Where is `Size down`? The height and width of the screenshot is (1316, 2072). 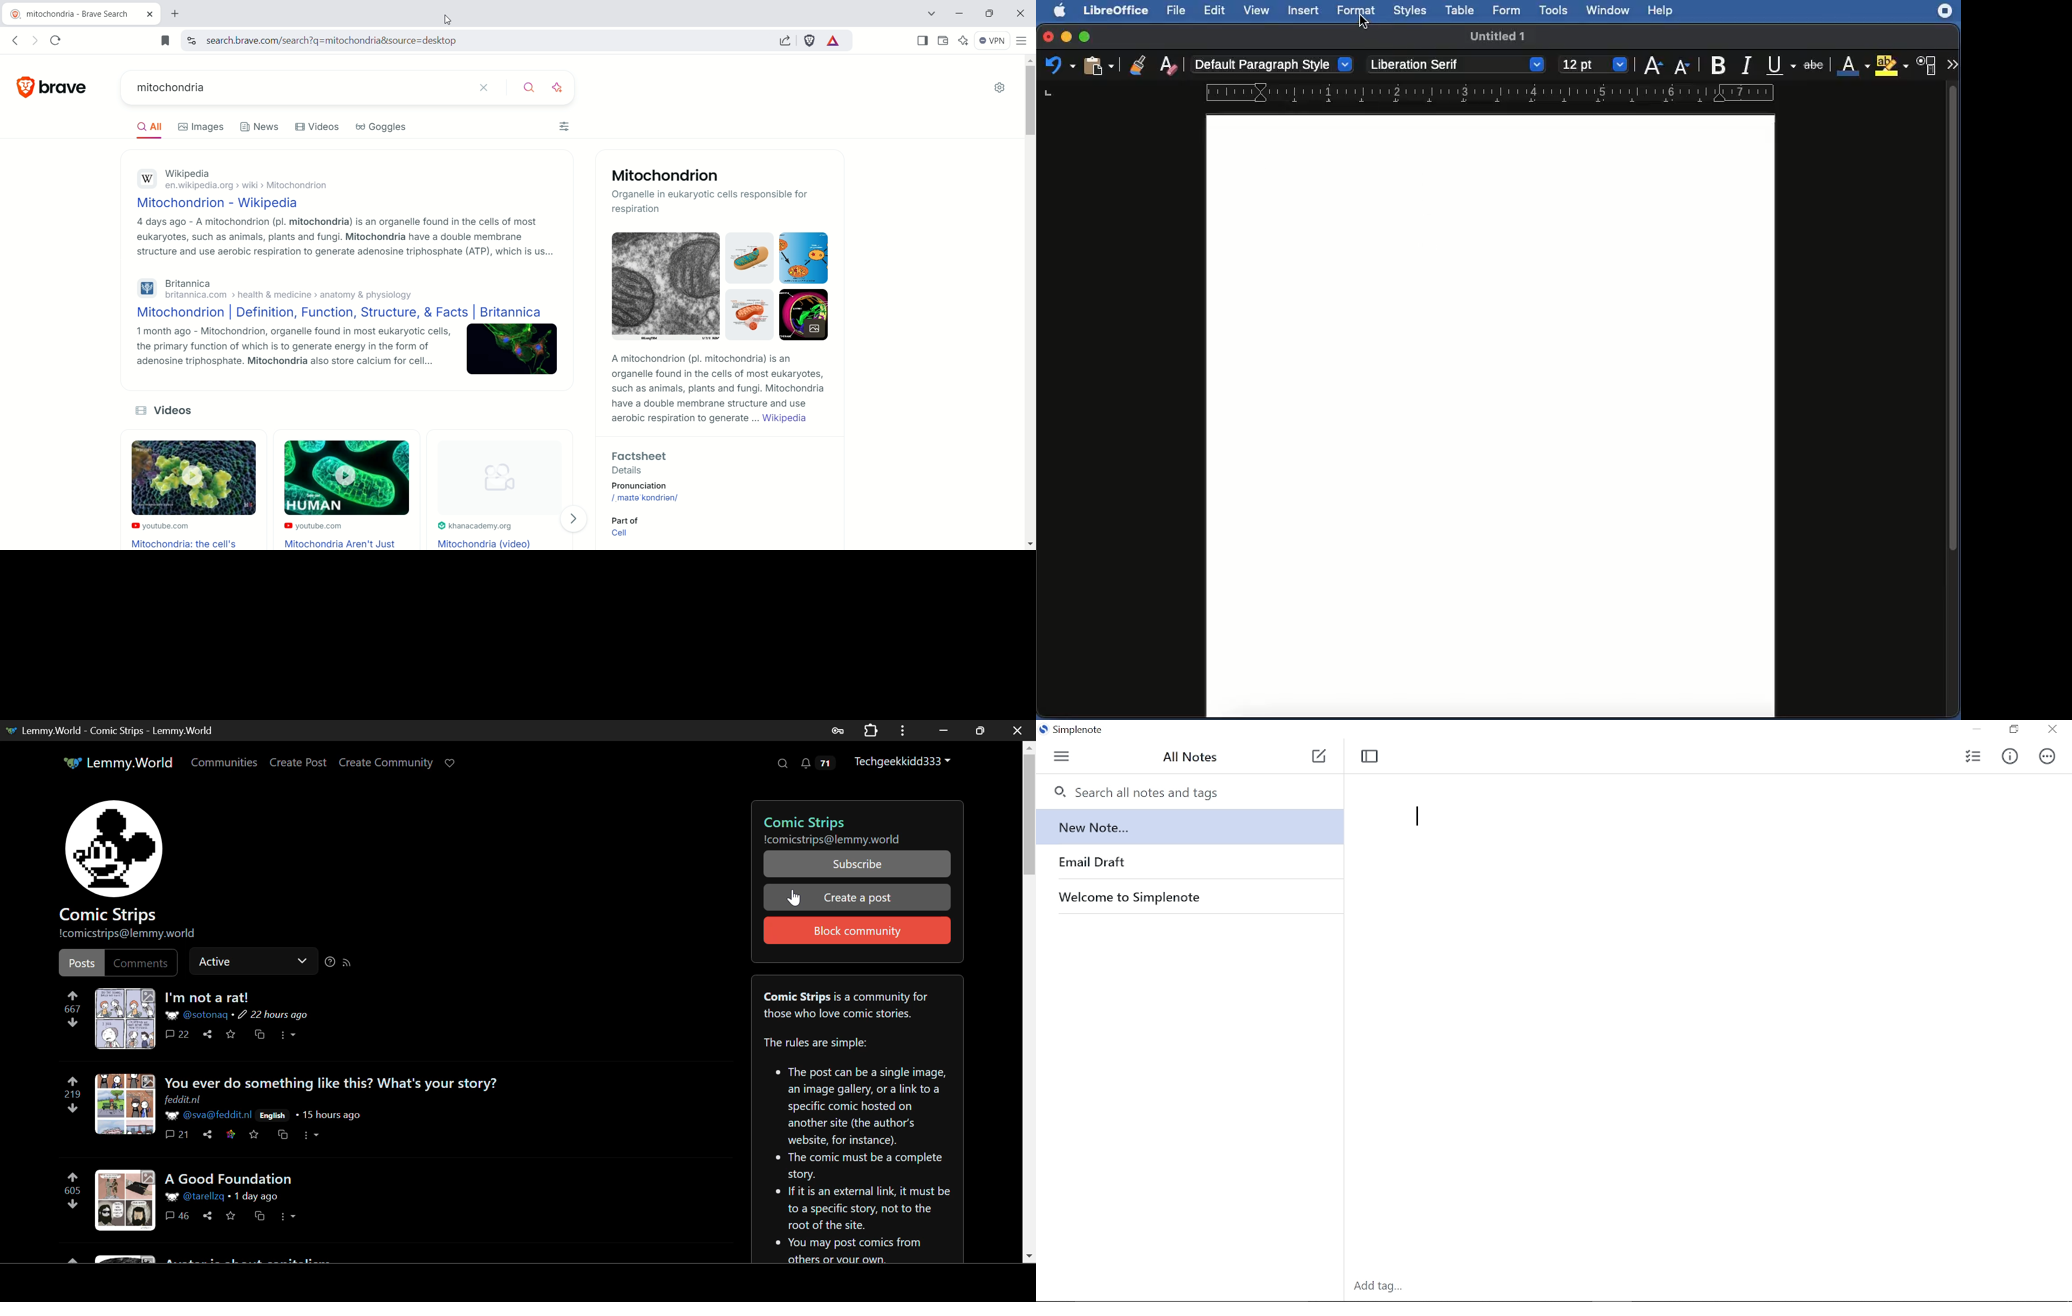 Size down is located at coordinates (1684, 65).